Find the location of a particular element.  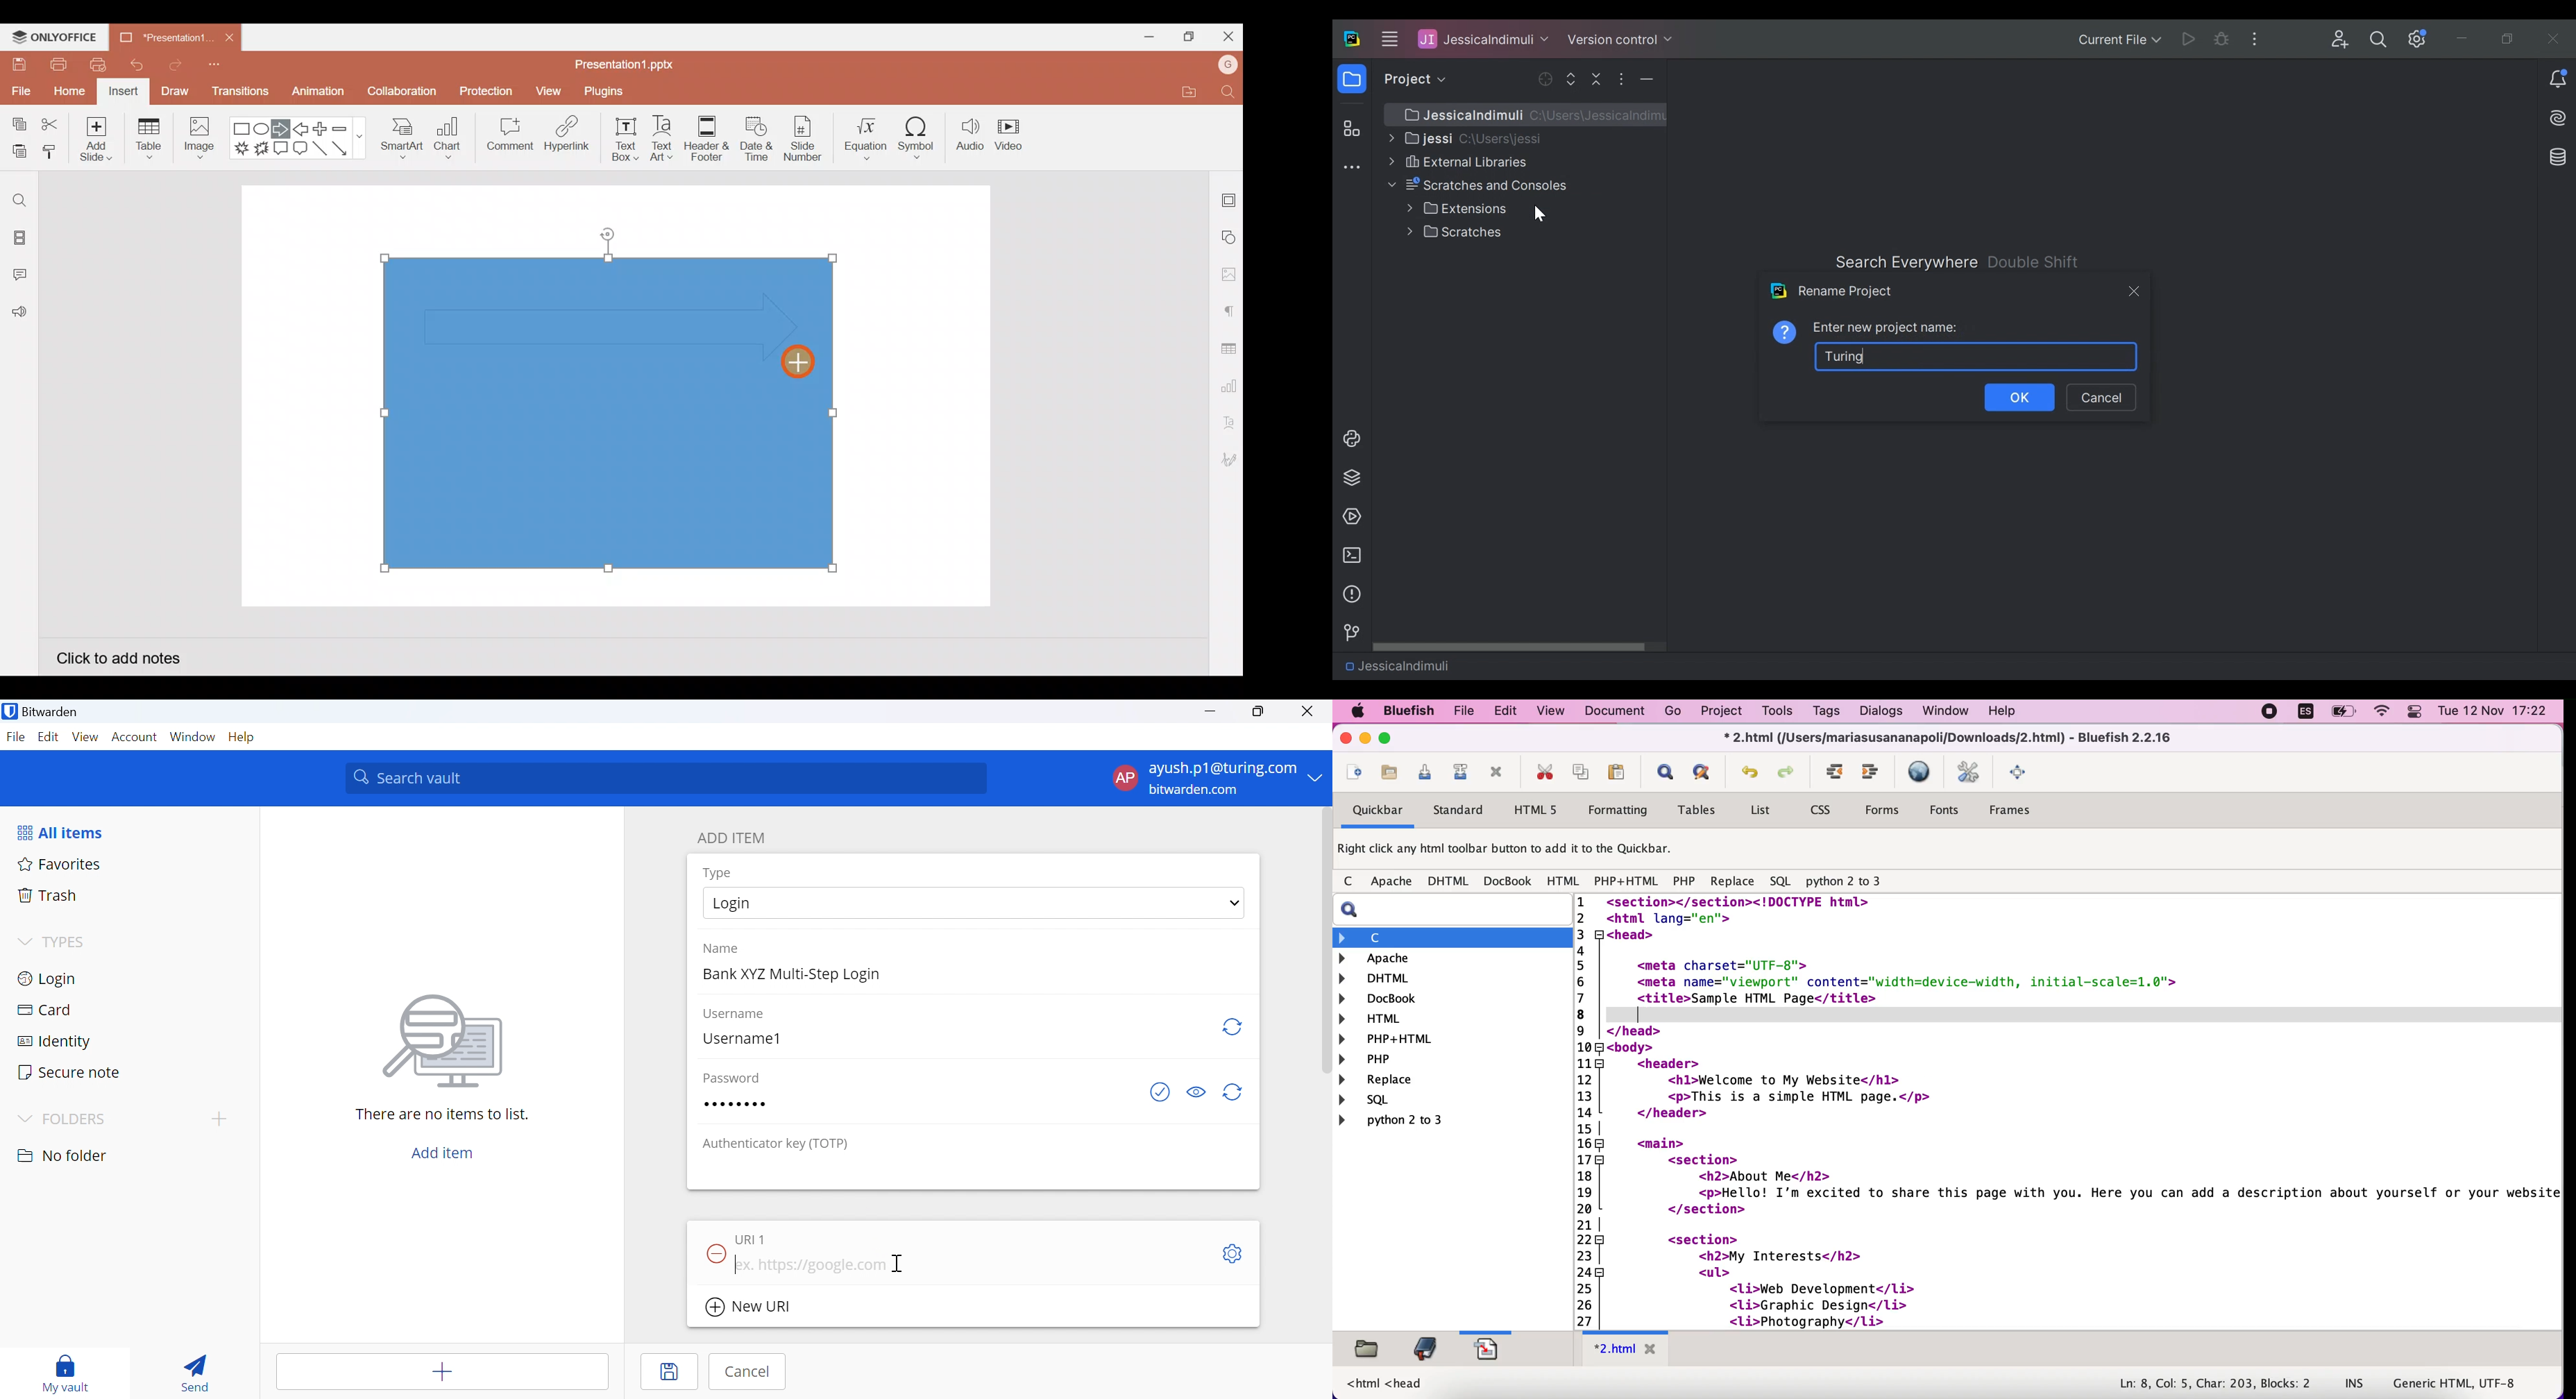

More tool windows is located at coordinates (1351, 168).